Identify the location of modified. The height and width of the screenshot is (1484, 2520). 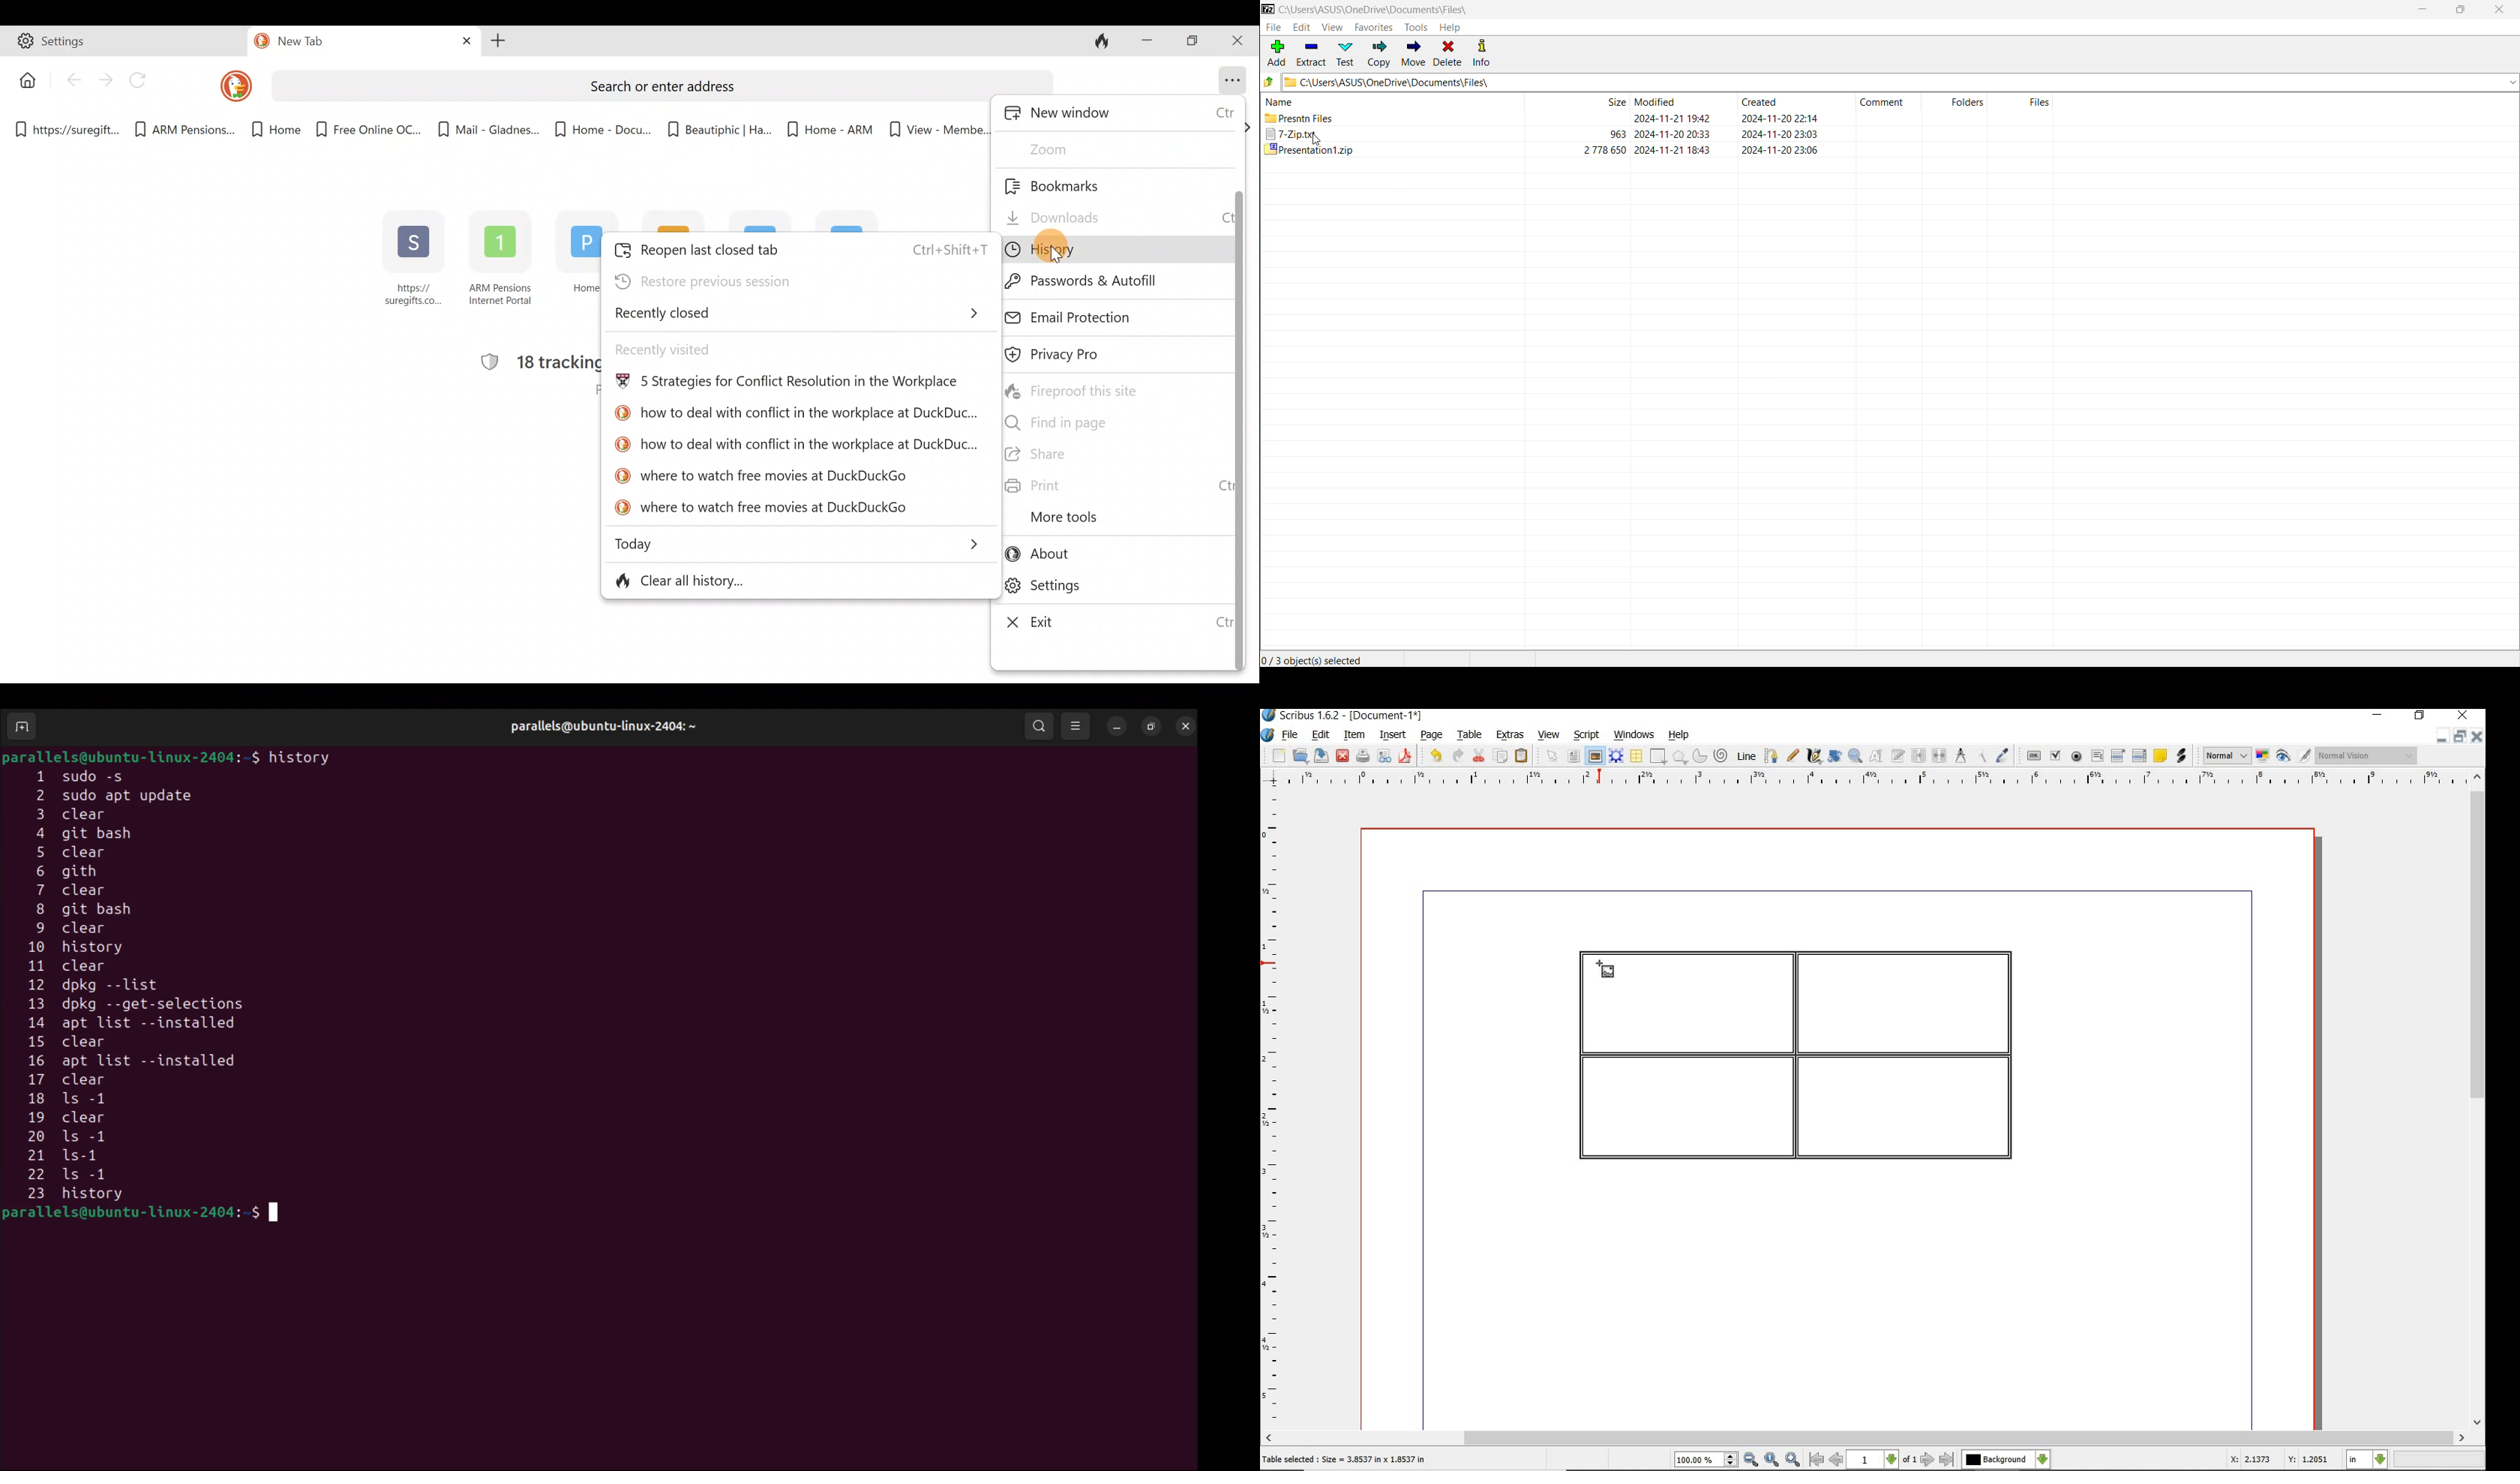
(1655, 102).